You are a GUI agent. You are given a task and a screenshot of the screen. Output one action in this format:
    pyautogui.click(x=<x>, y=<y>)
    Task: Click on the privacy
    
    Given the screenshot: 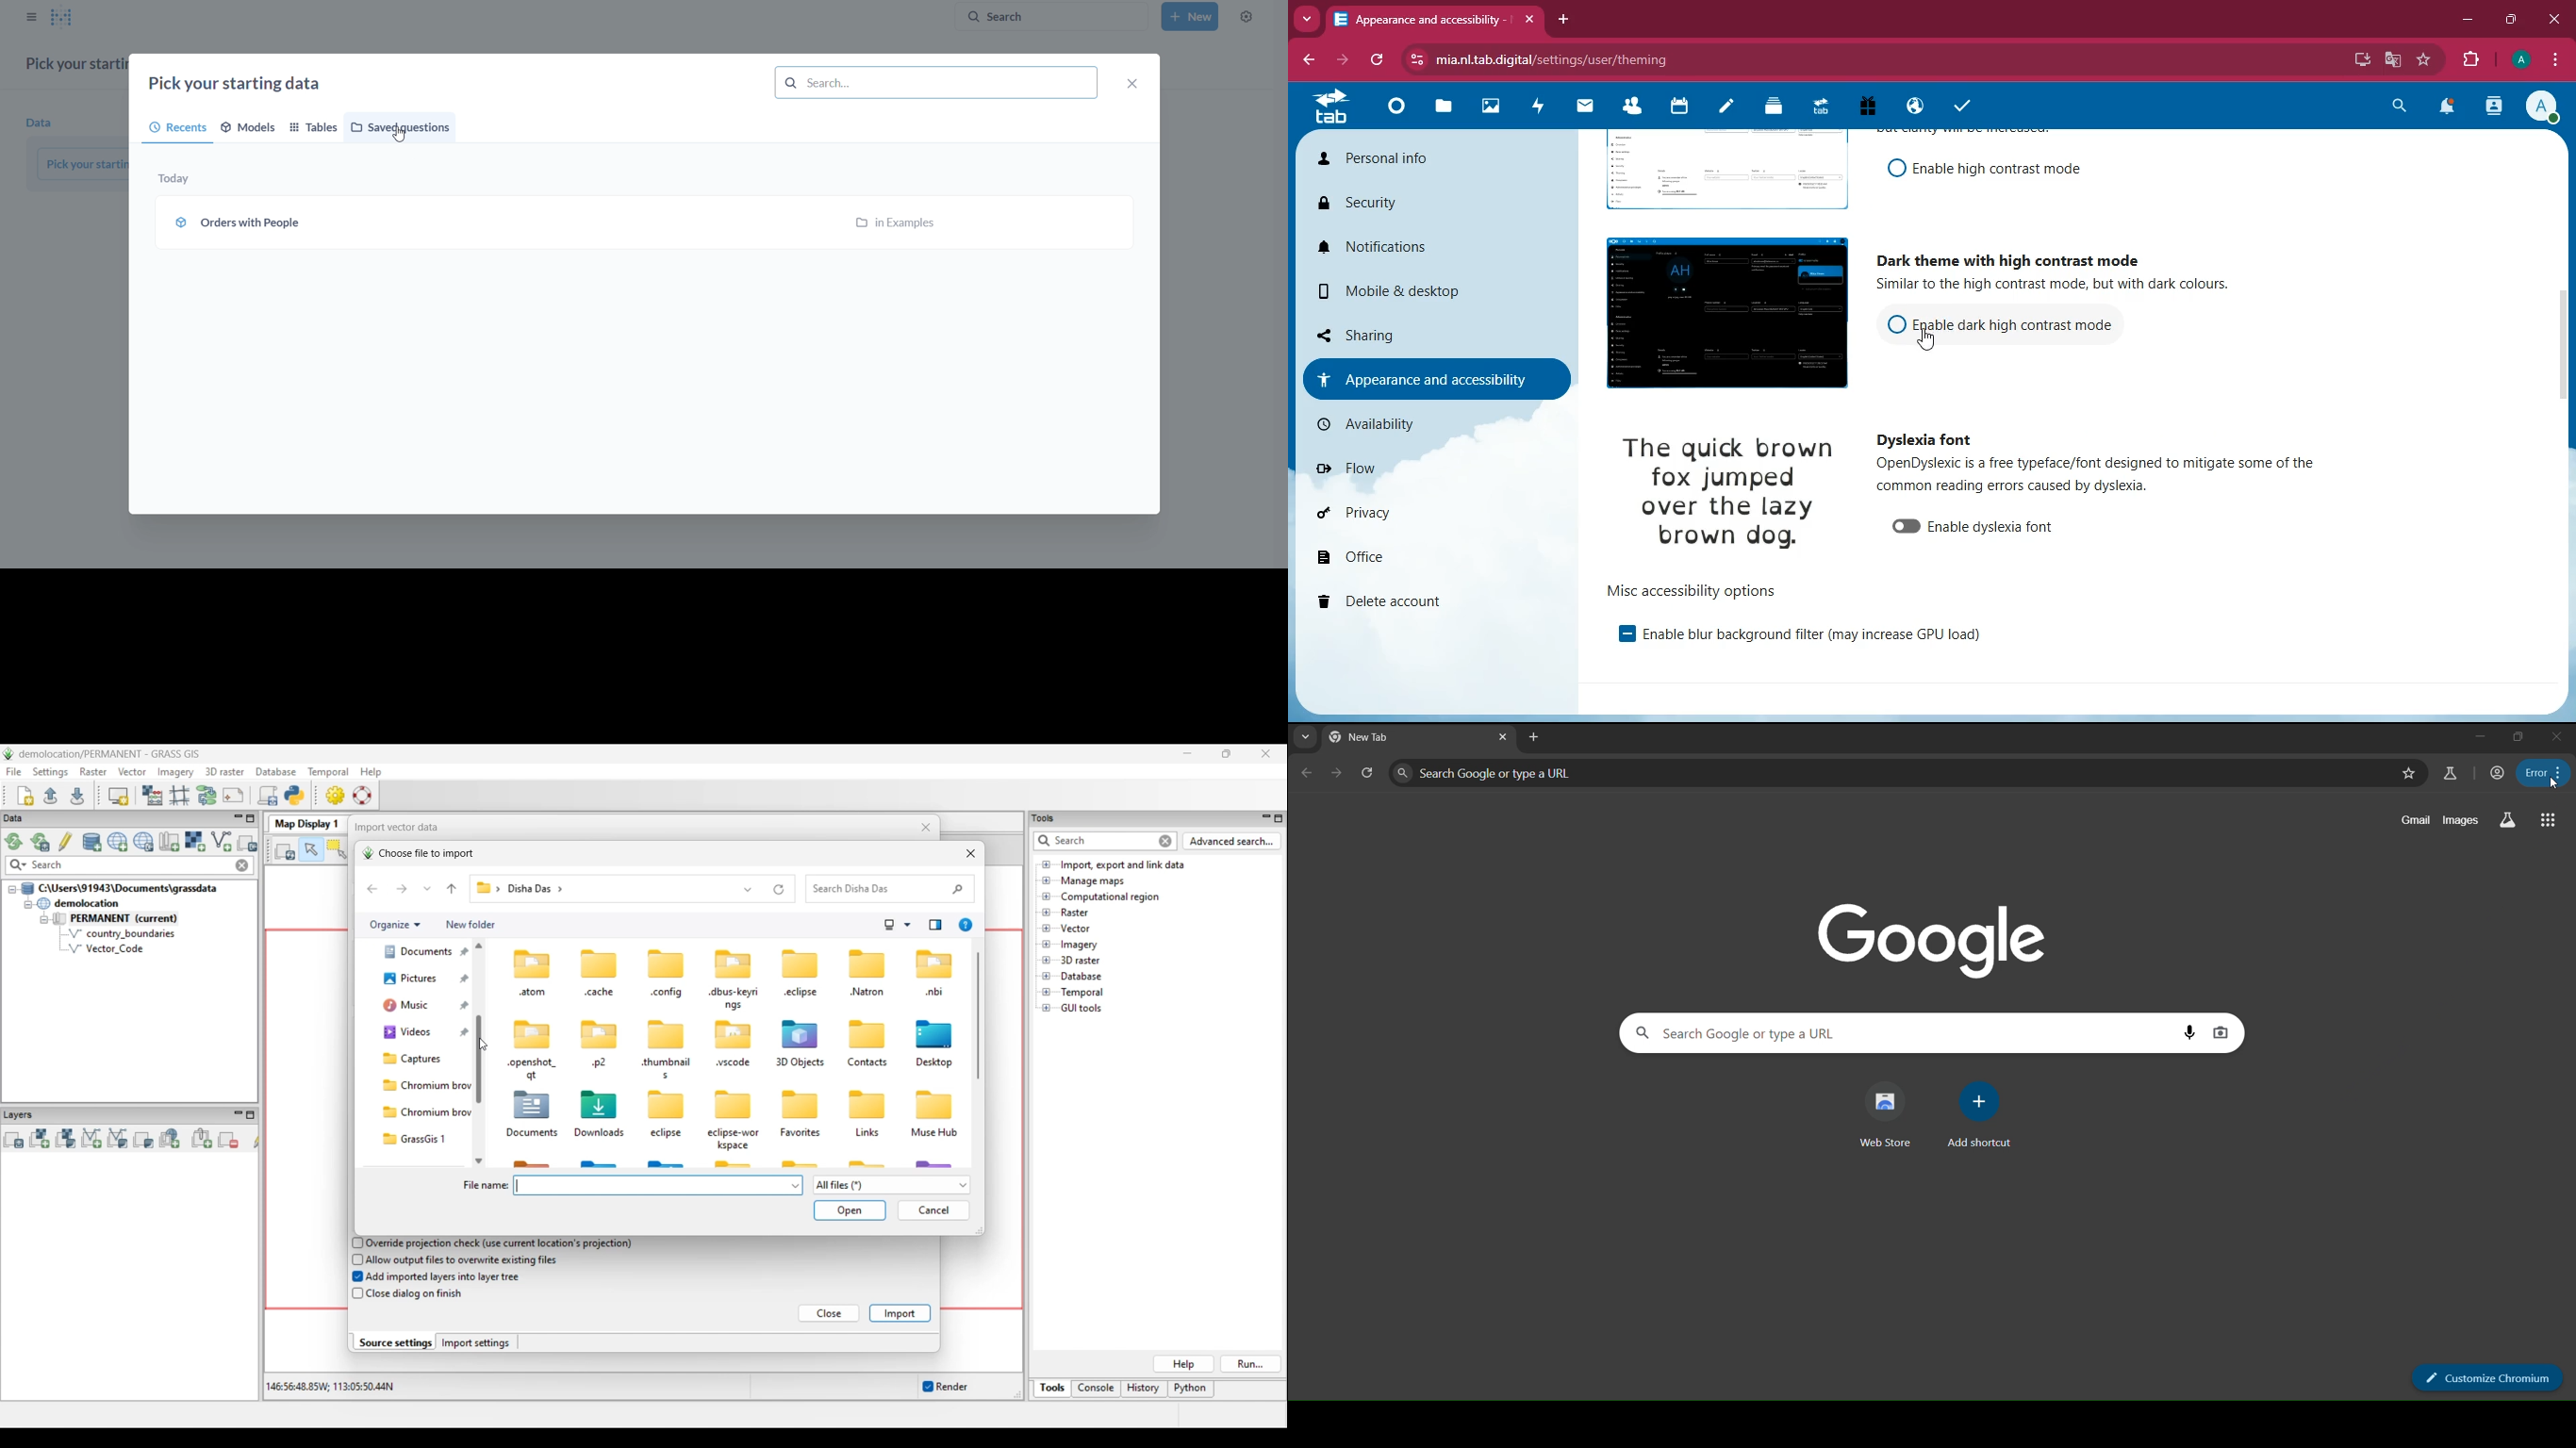 What is the action you would take?
    pyautogui.click(x=1392, y=512)
    